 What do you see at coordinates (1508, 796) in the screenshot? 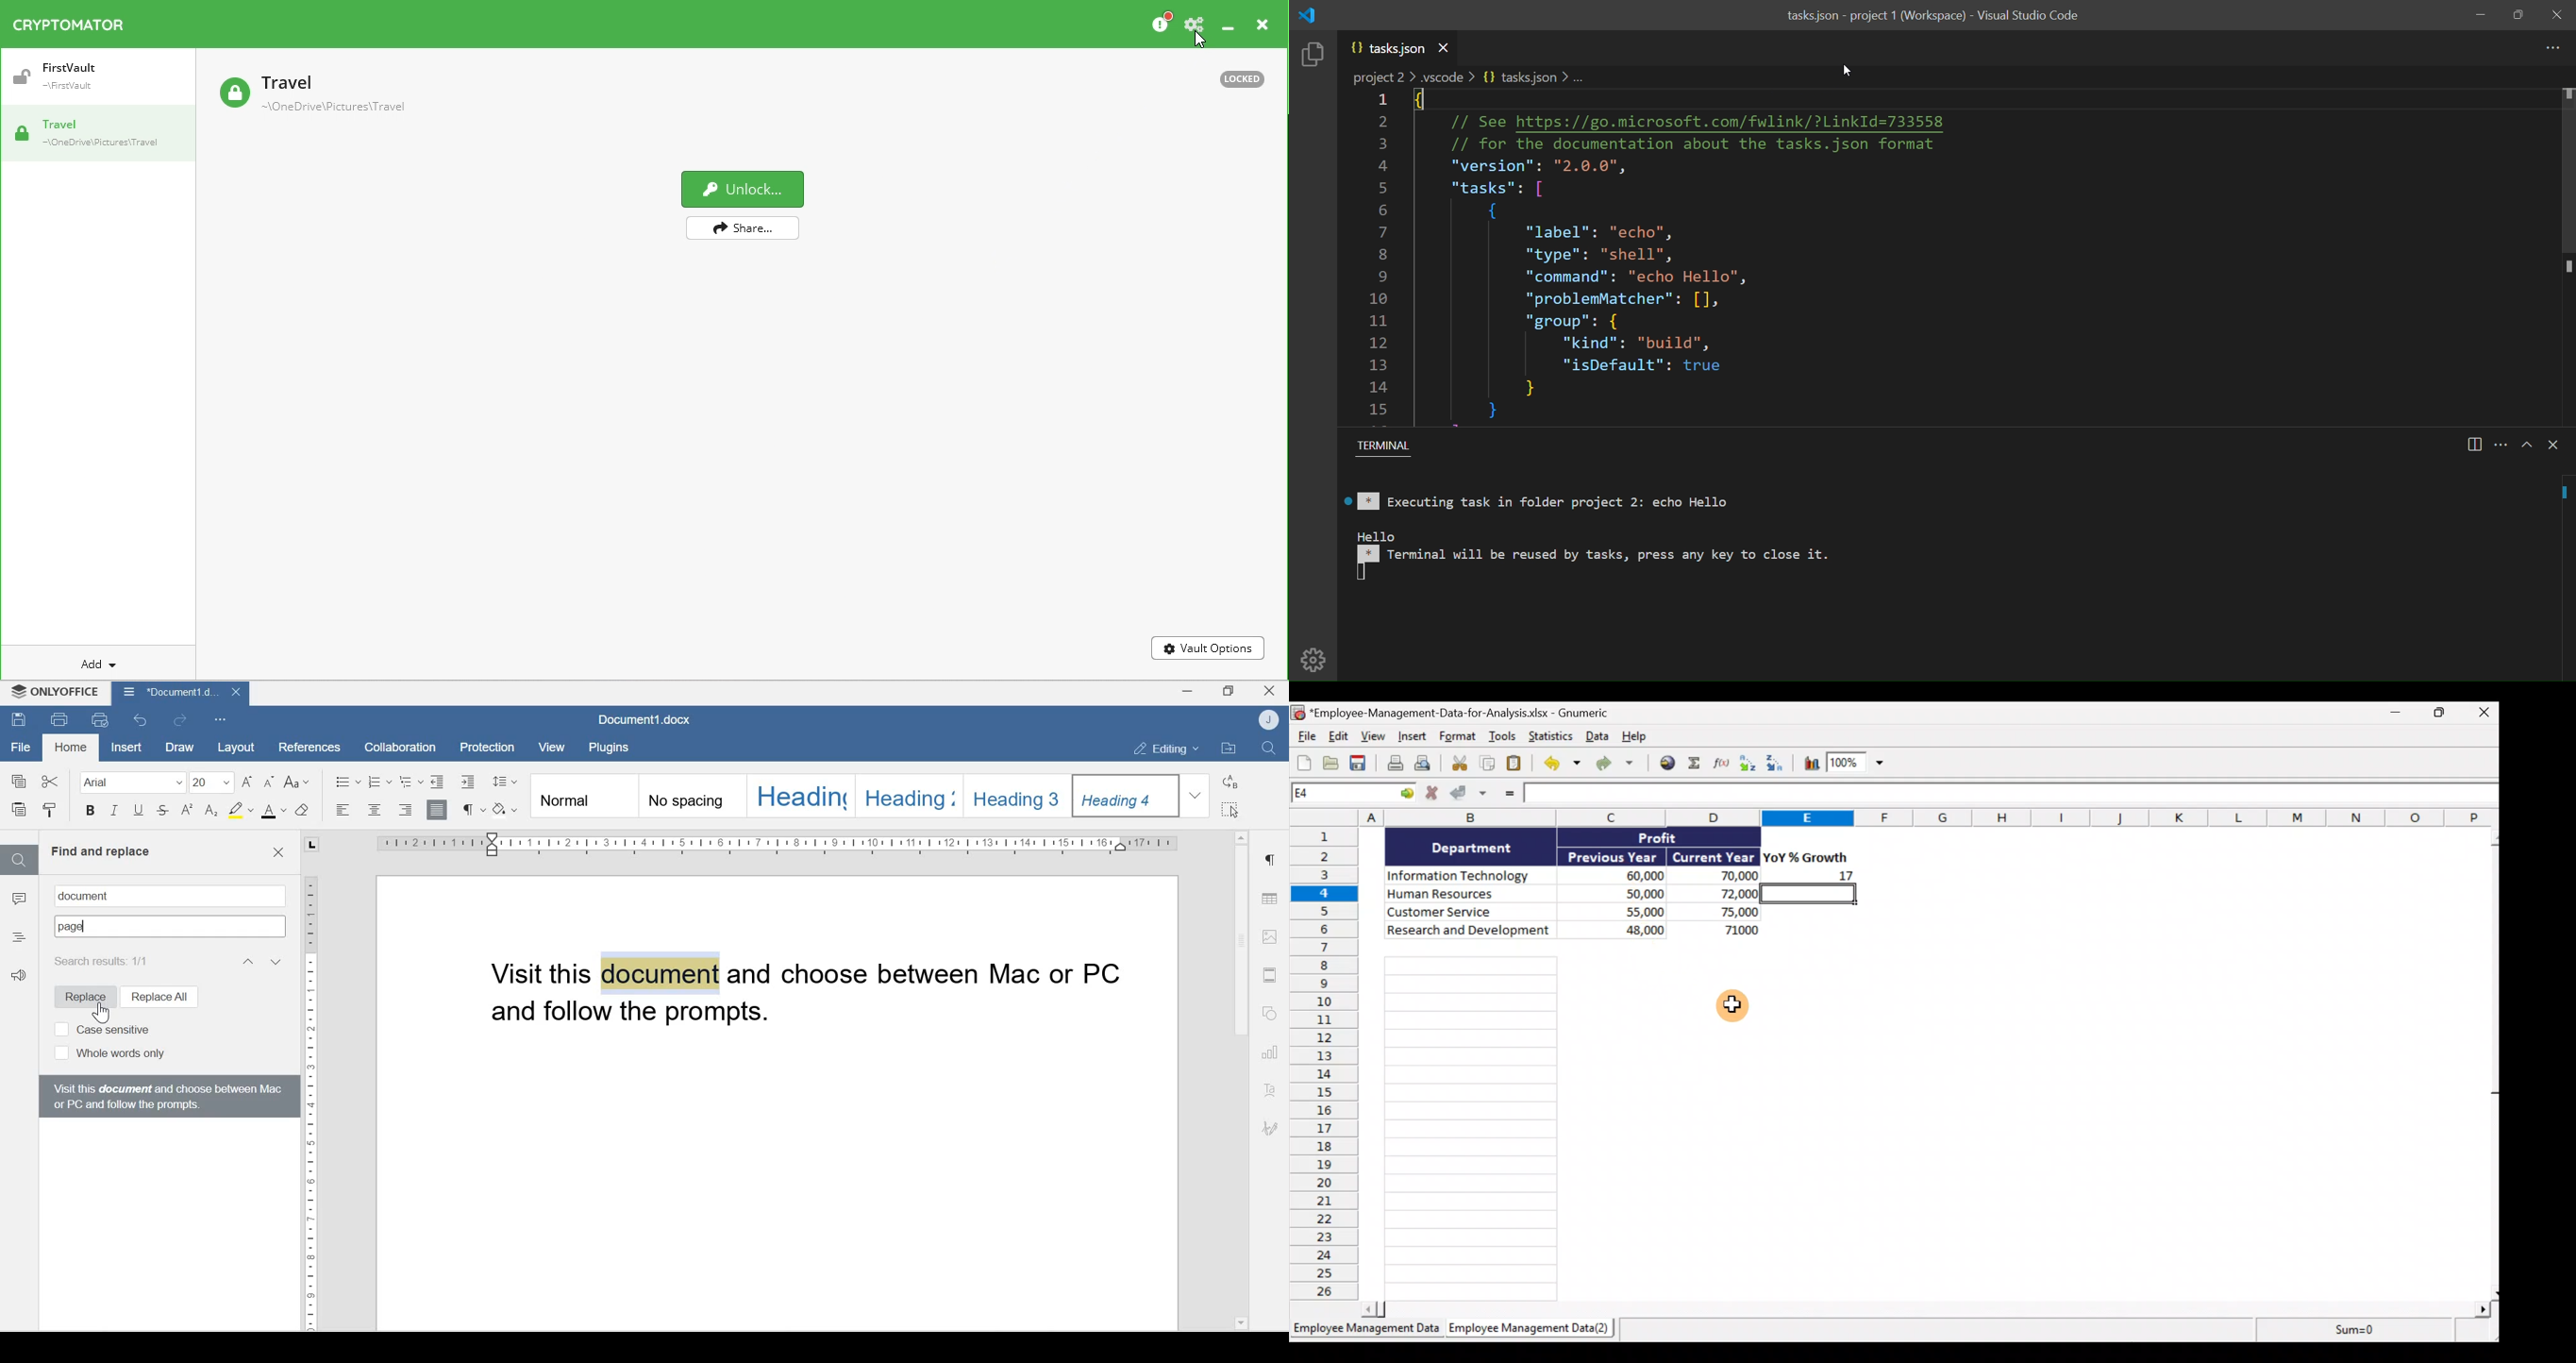
I see `Enter formula` at bounding box center [1508, 796].